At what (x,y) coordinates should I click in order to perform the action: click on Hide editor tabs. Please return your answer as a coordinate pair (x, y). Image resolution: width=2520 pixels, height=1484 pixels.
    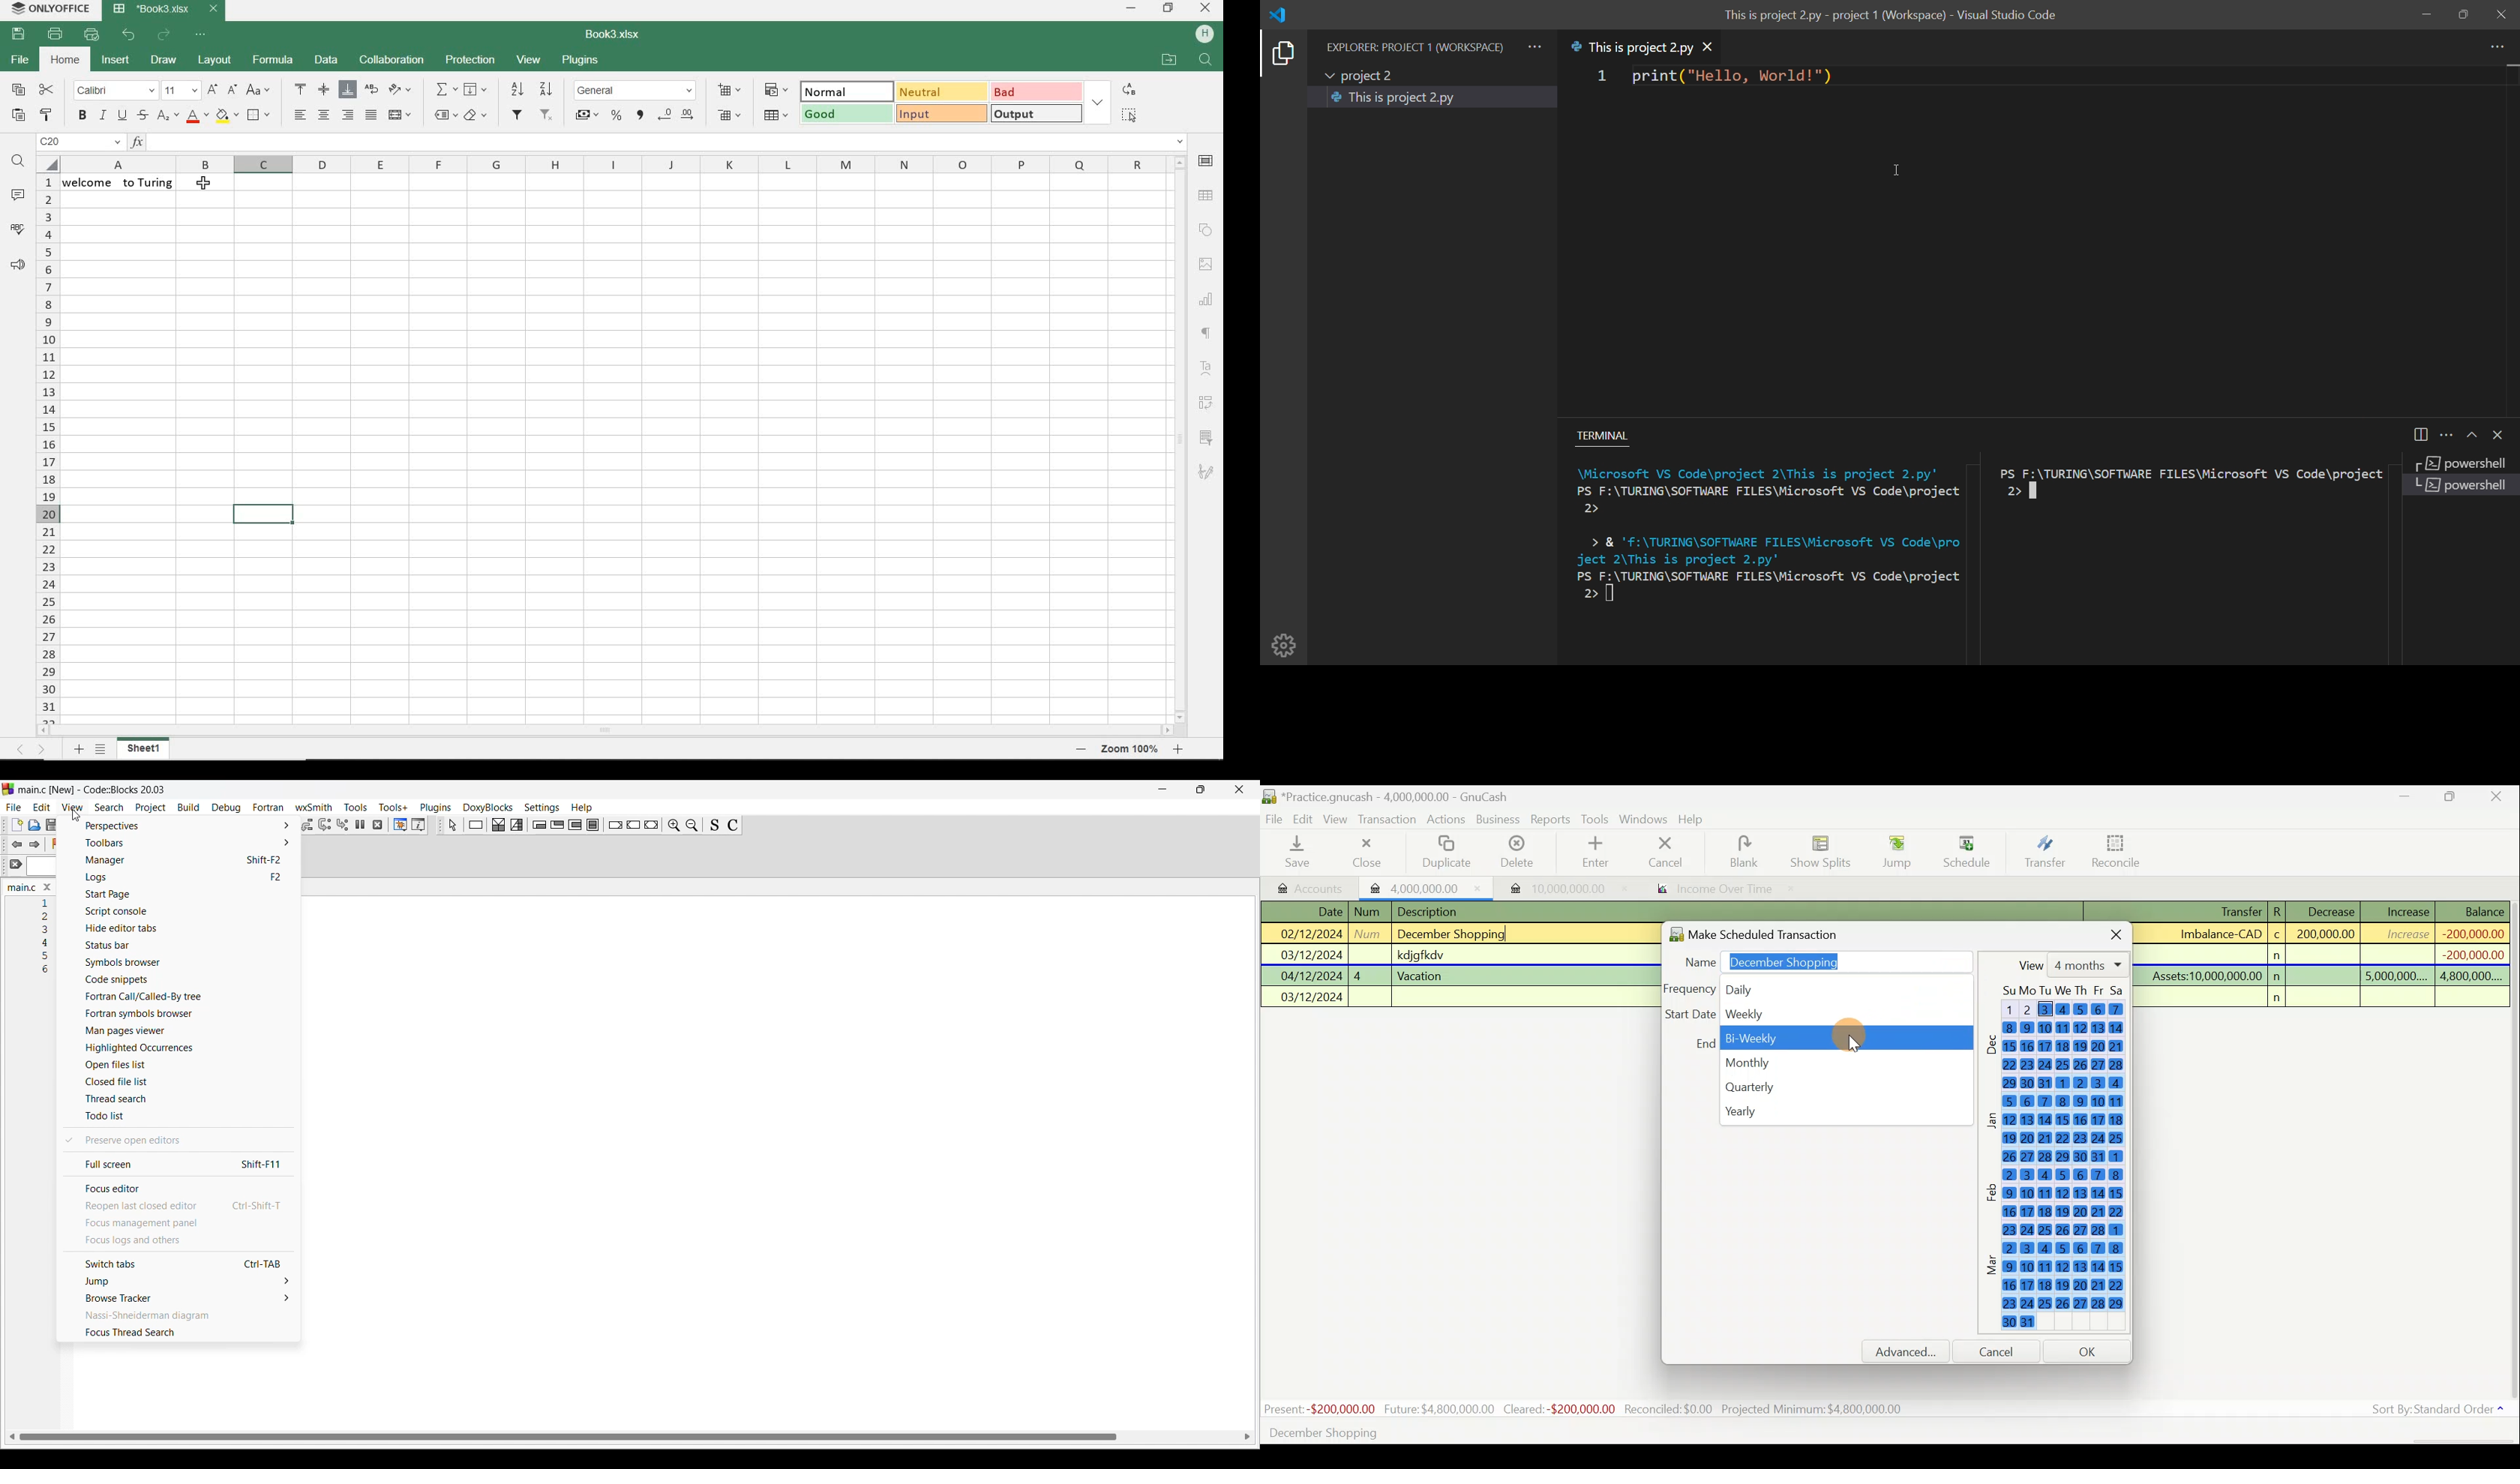
    Looking at the image, I should click on (179, 928).